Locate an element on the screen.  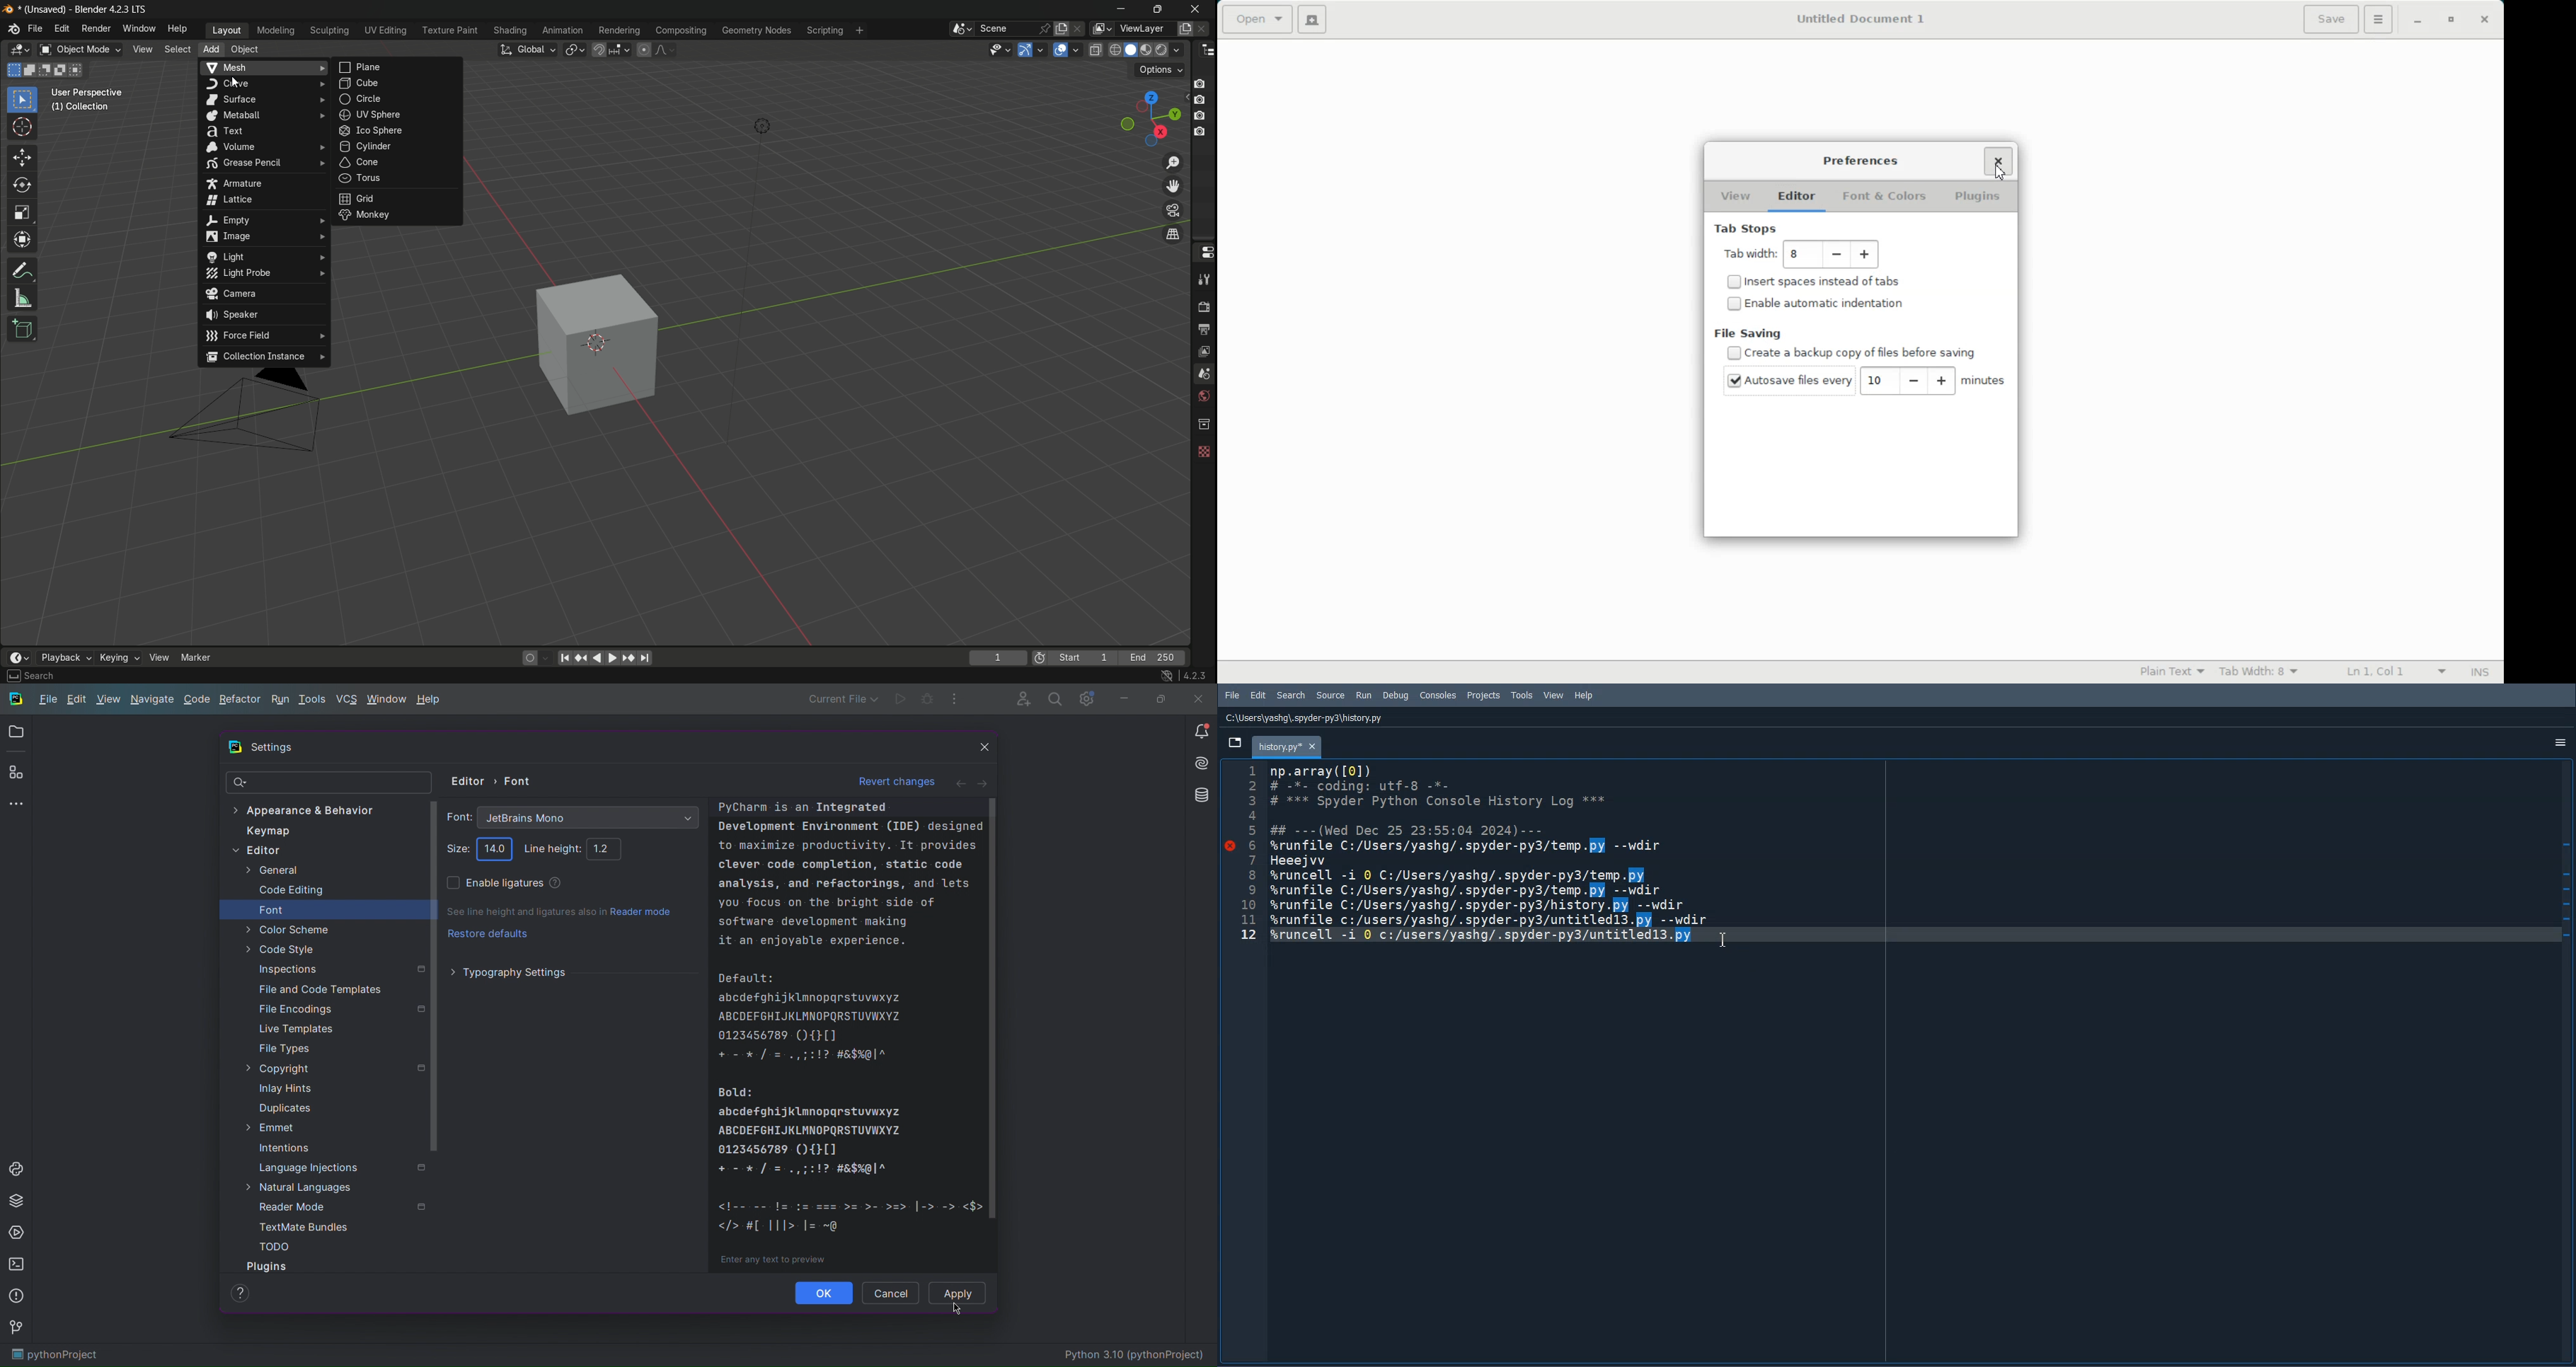
Close is located at coordinates (977, 749).